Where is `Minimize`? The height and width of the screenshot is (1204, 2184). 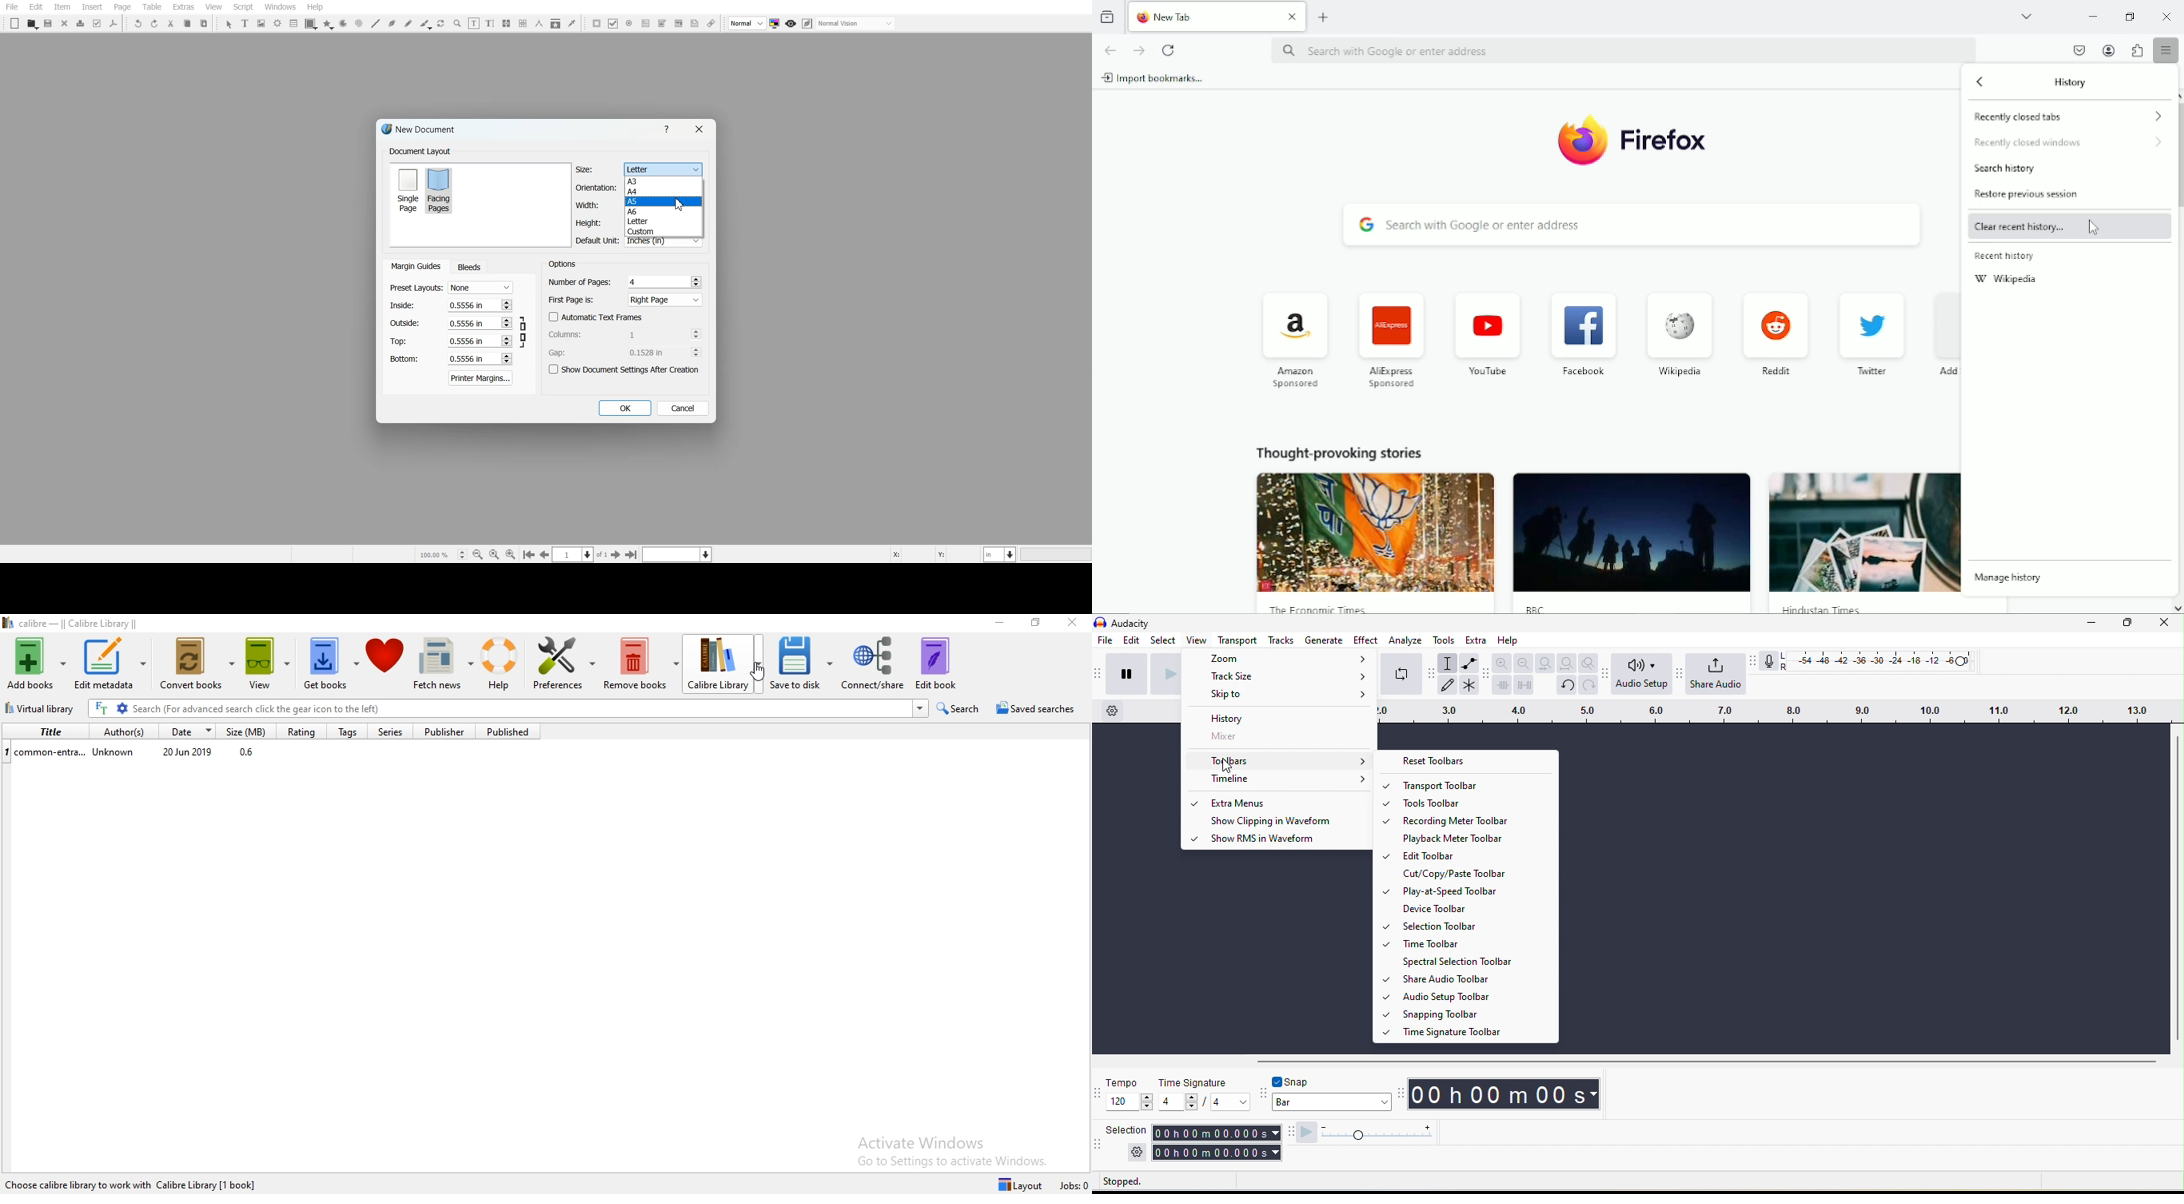 Minimize is located at coordinates (2094, 15).